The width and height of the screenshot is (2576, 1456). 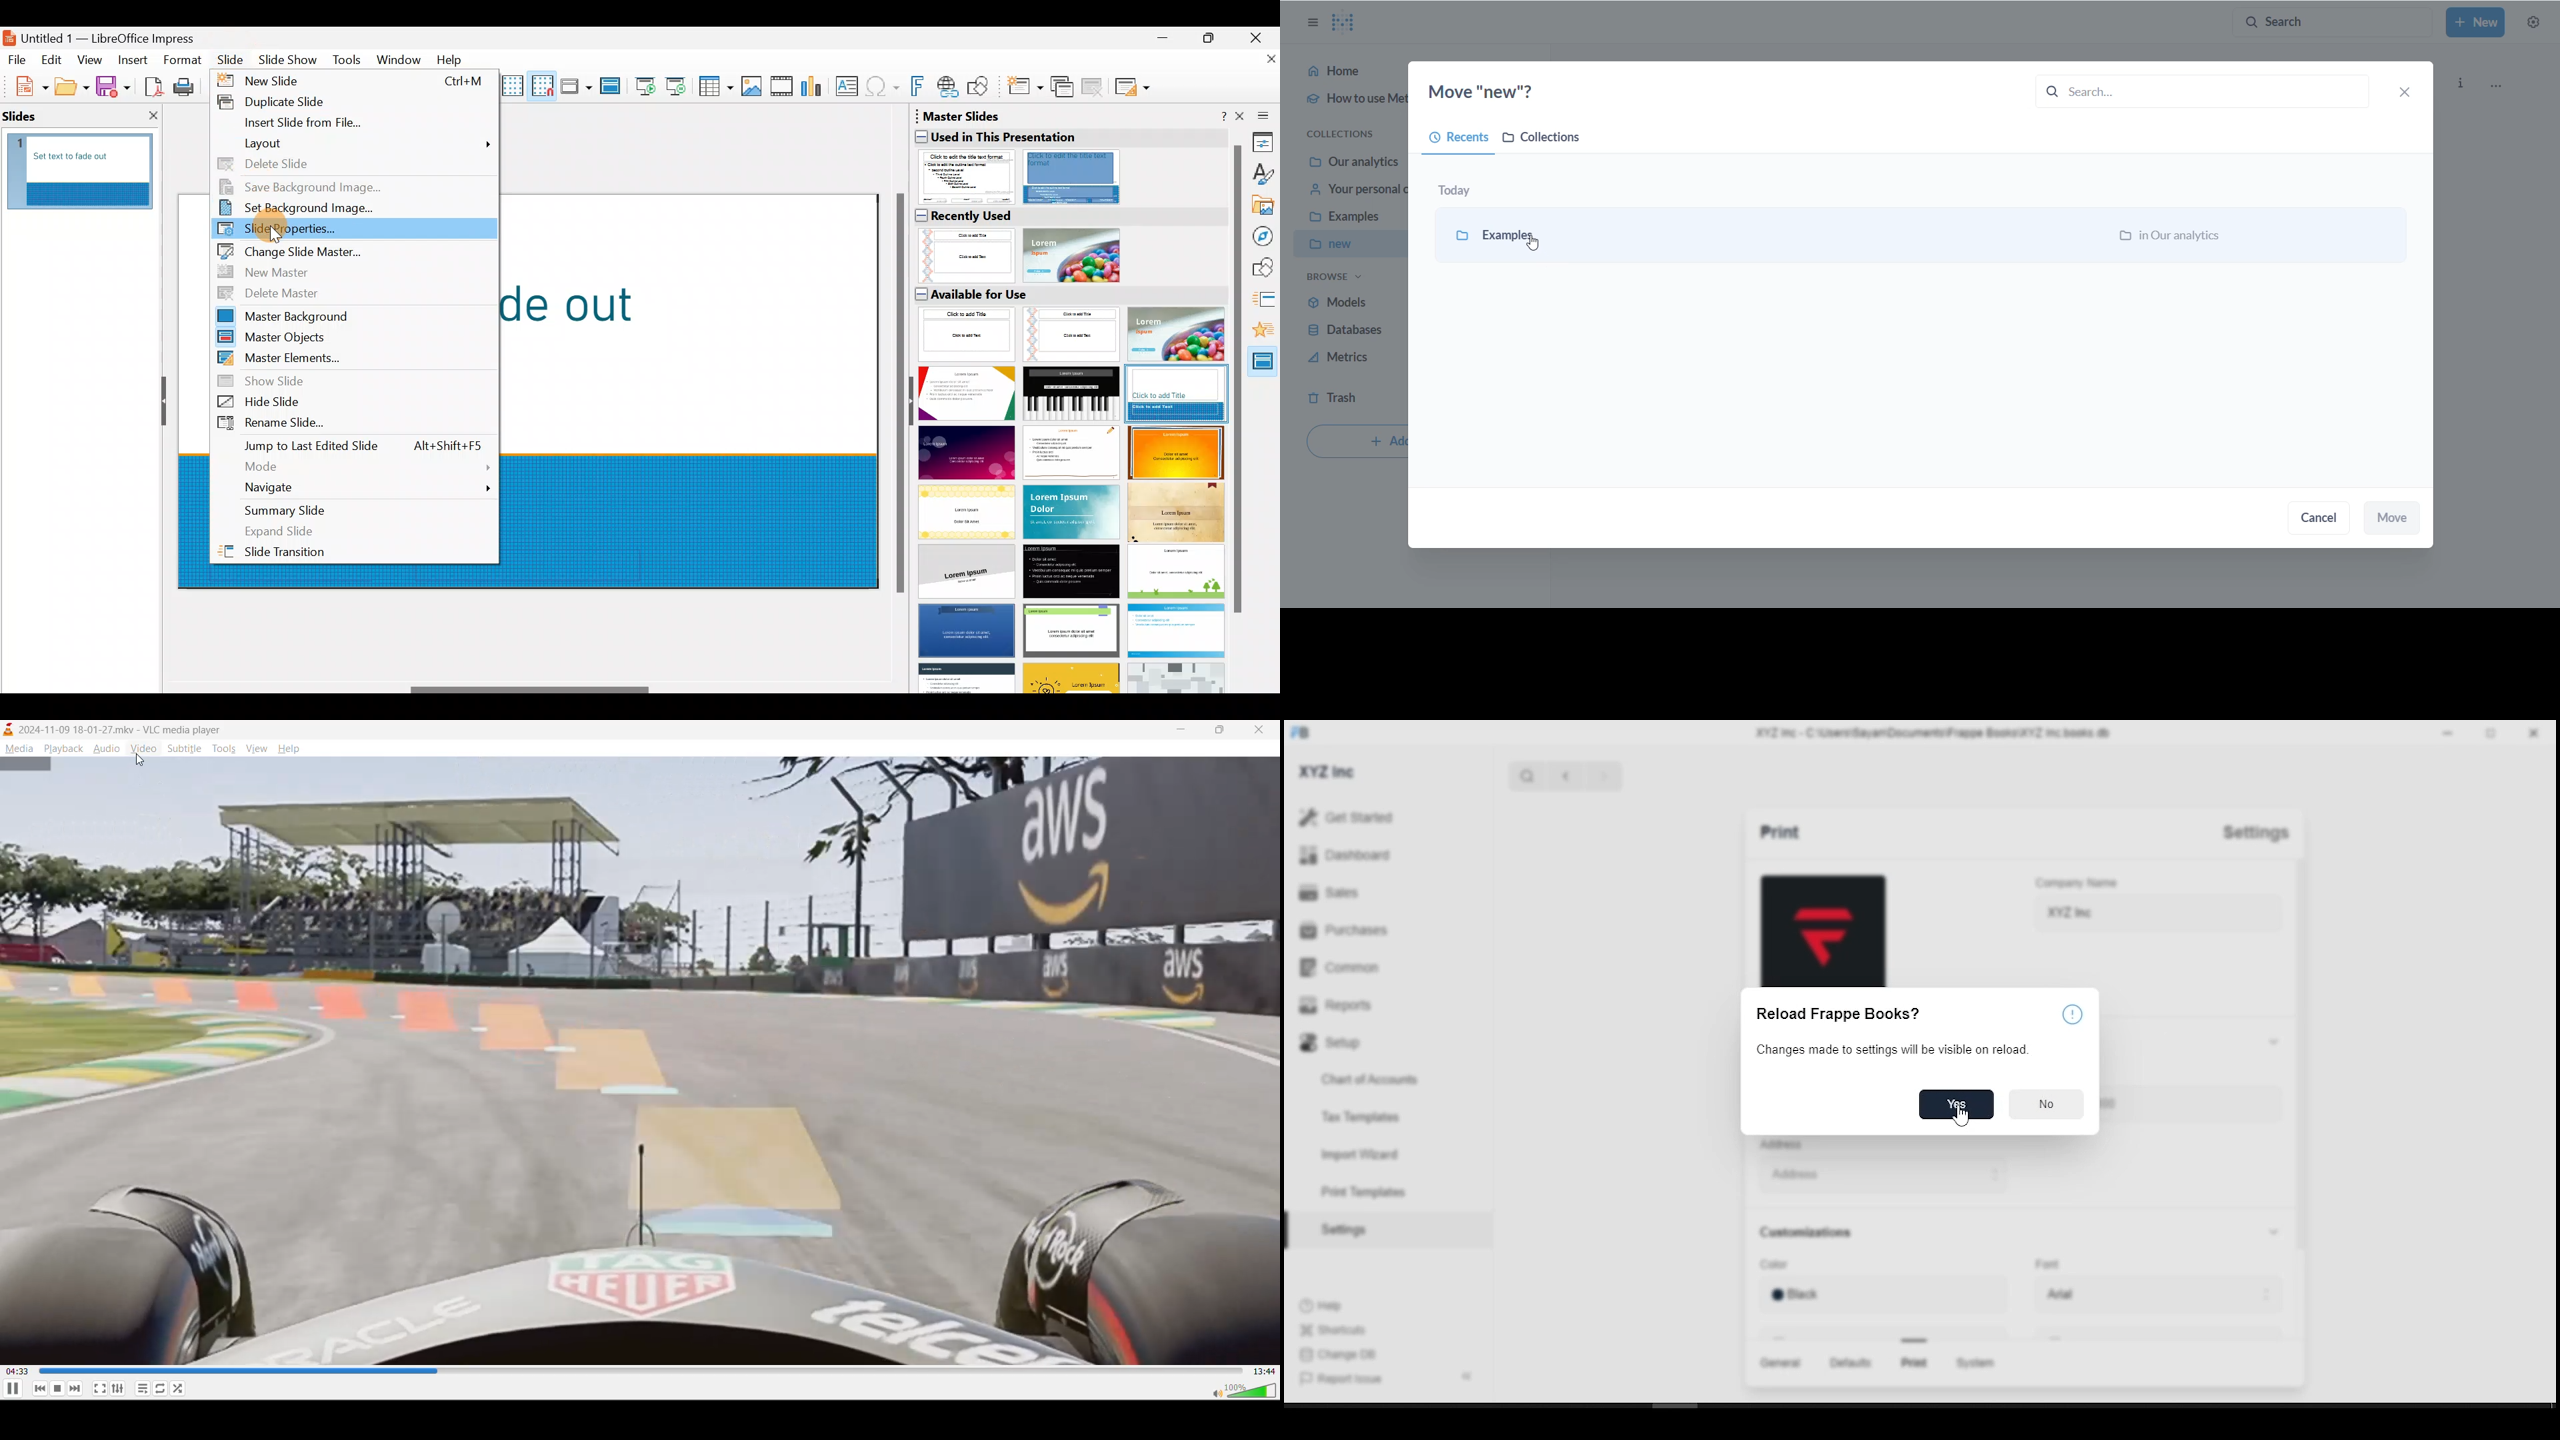 I want to click on settings , so click(x=2535, y=23).